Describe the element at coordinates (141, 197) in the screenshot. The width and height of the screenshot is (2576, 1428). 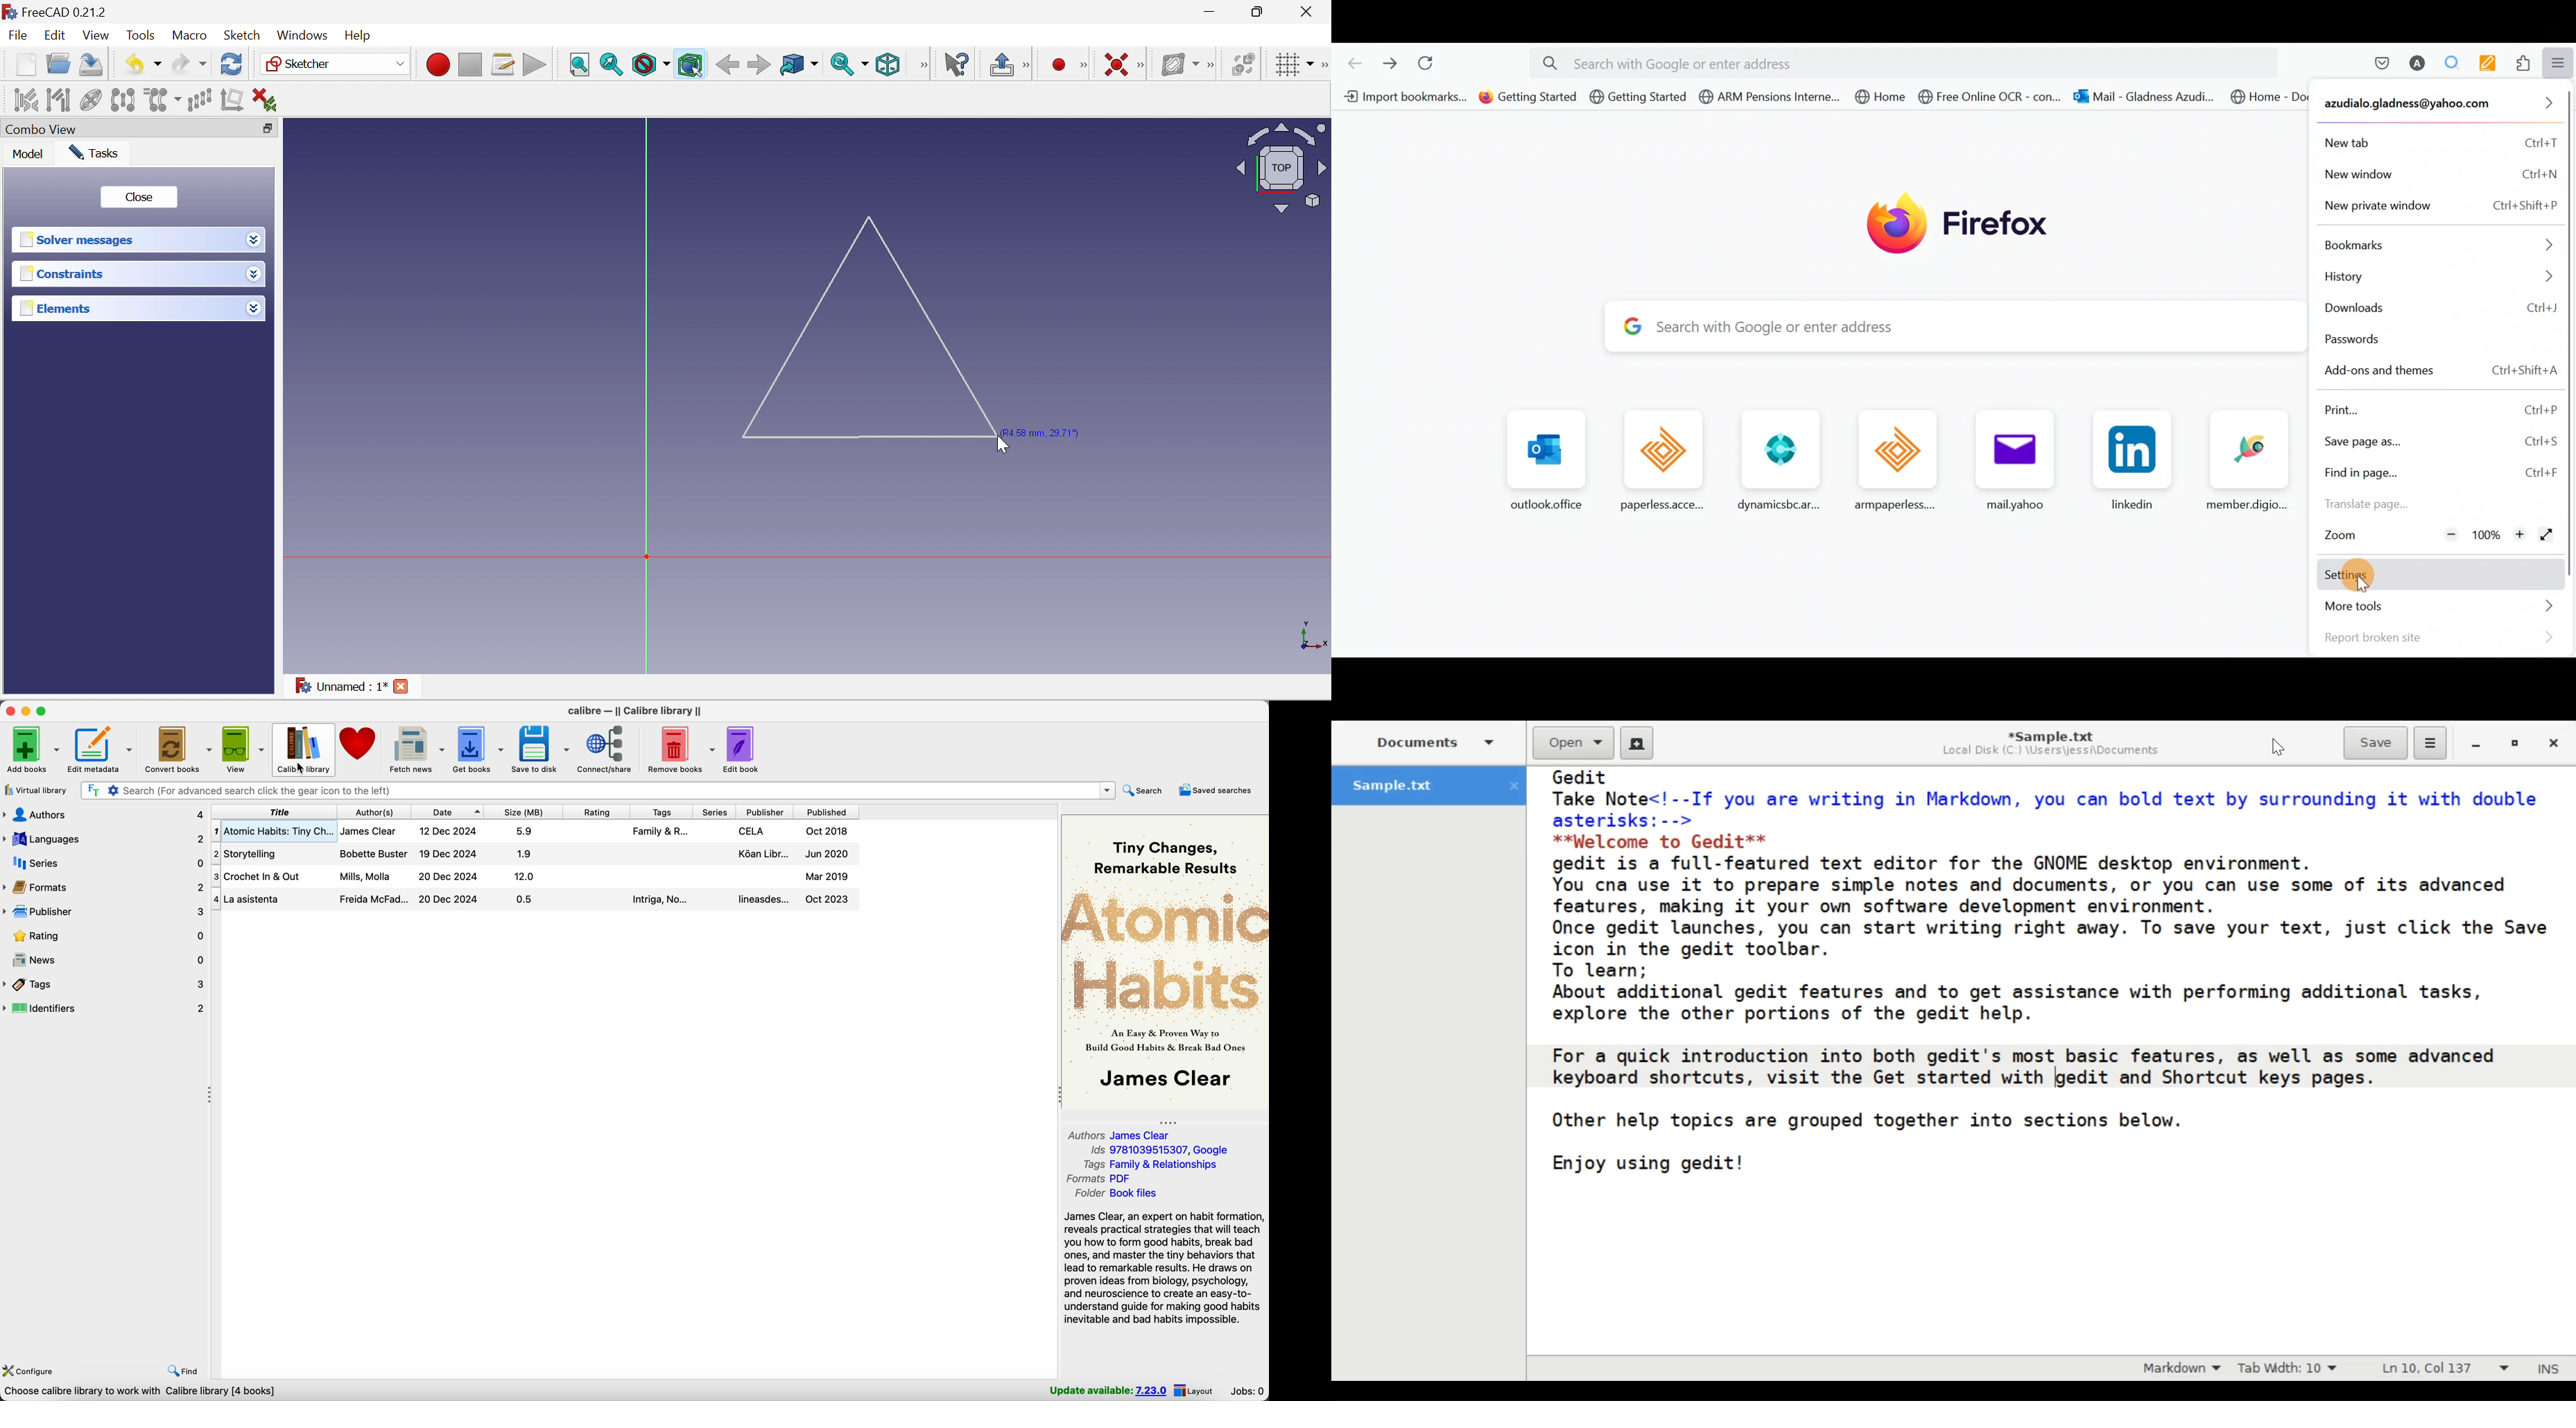
I see `Close` at that location.